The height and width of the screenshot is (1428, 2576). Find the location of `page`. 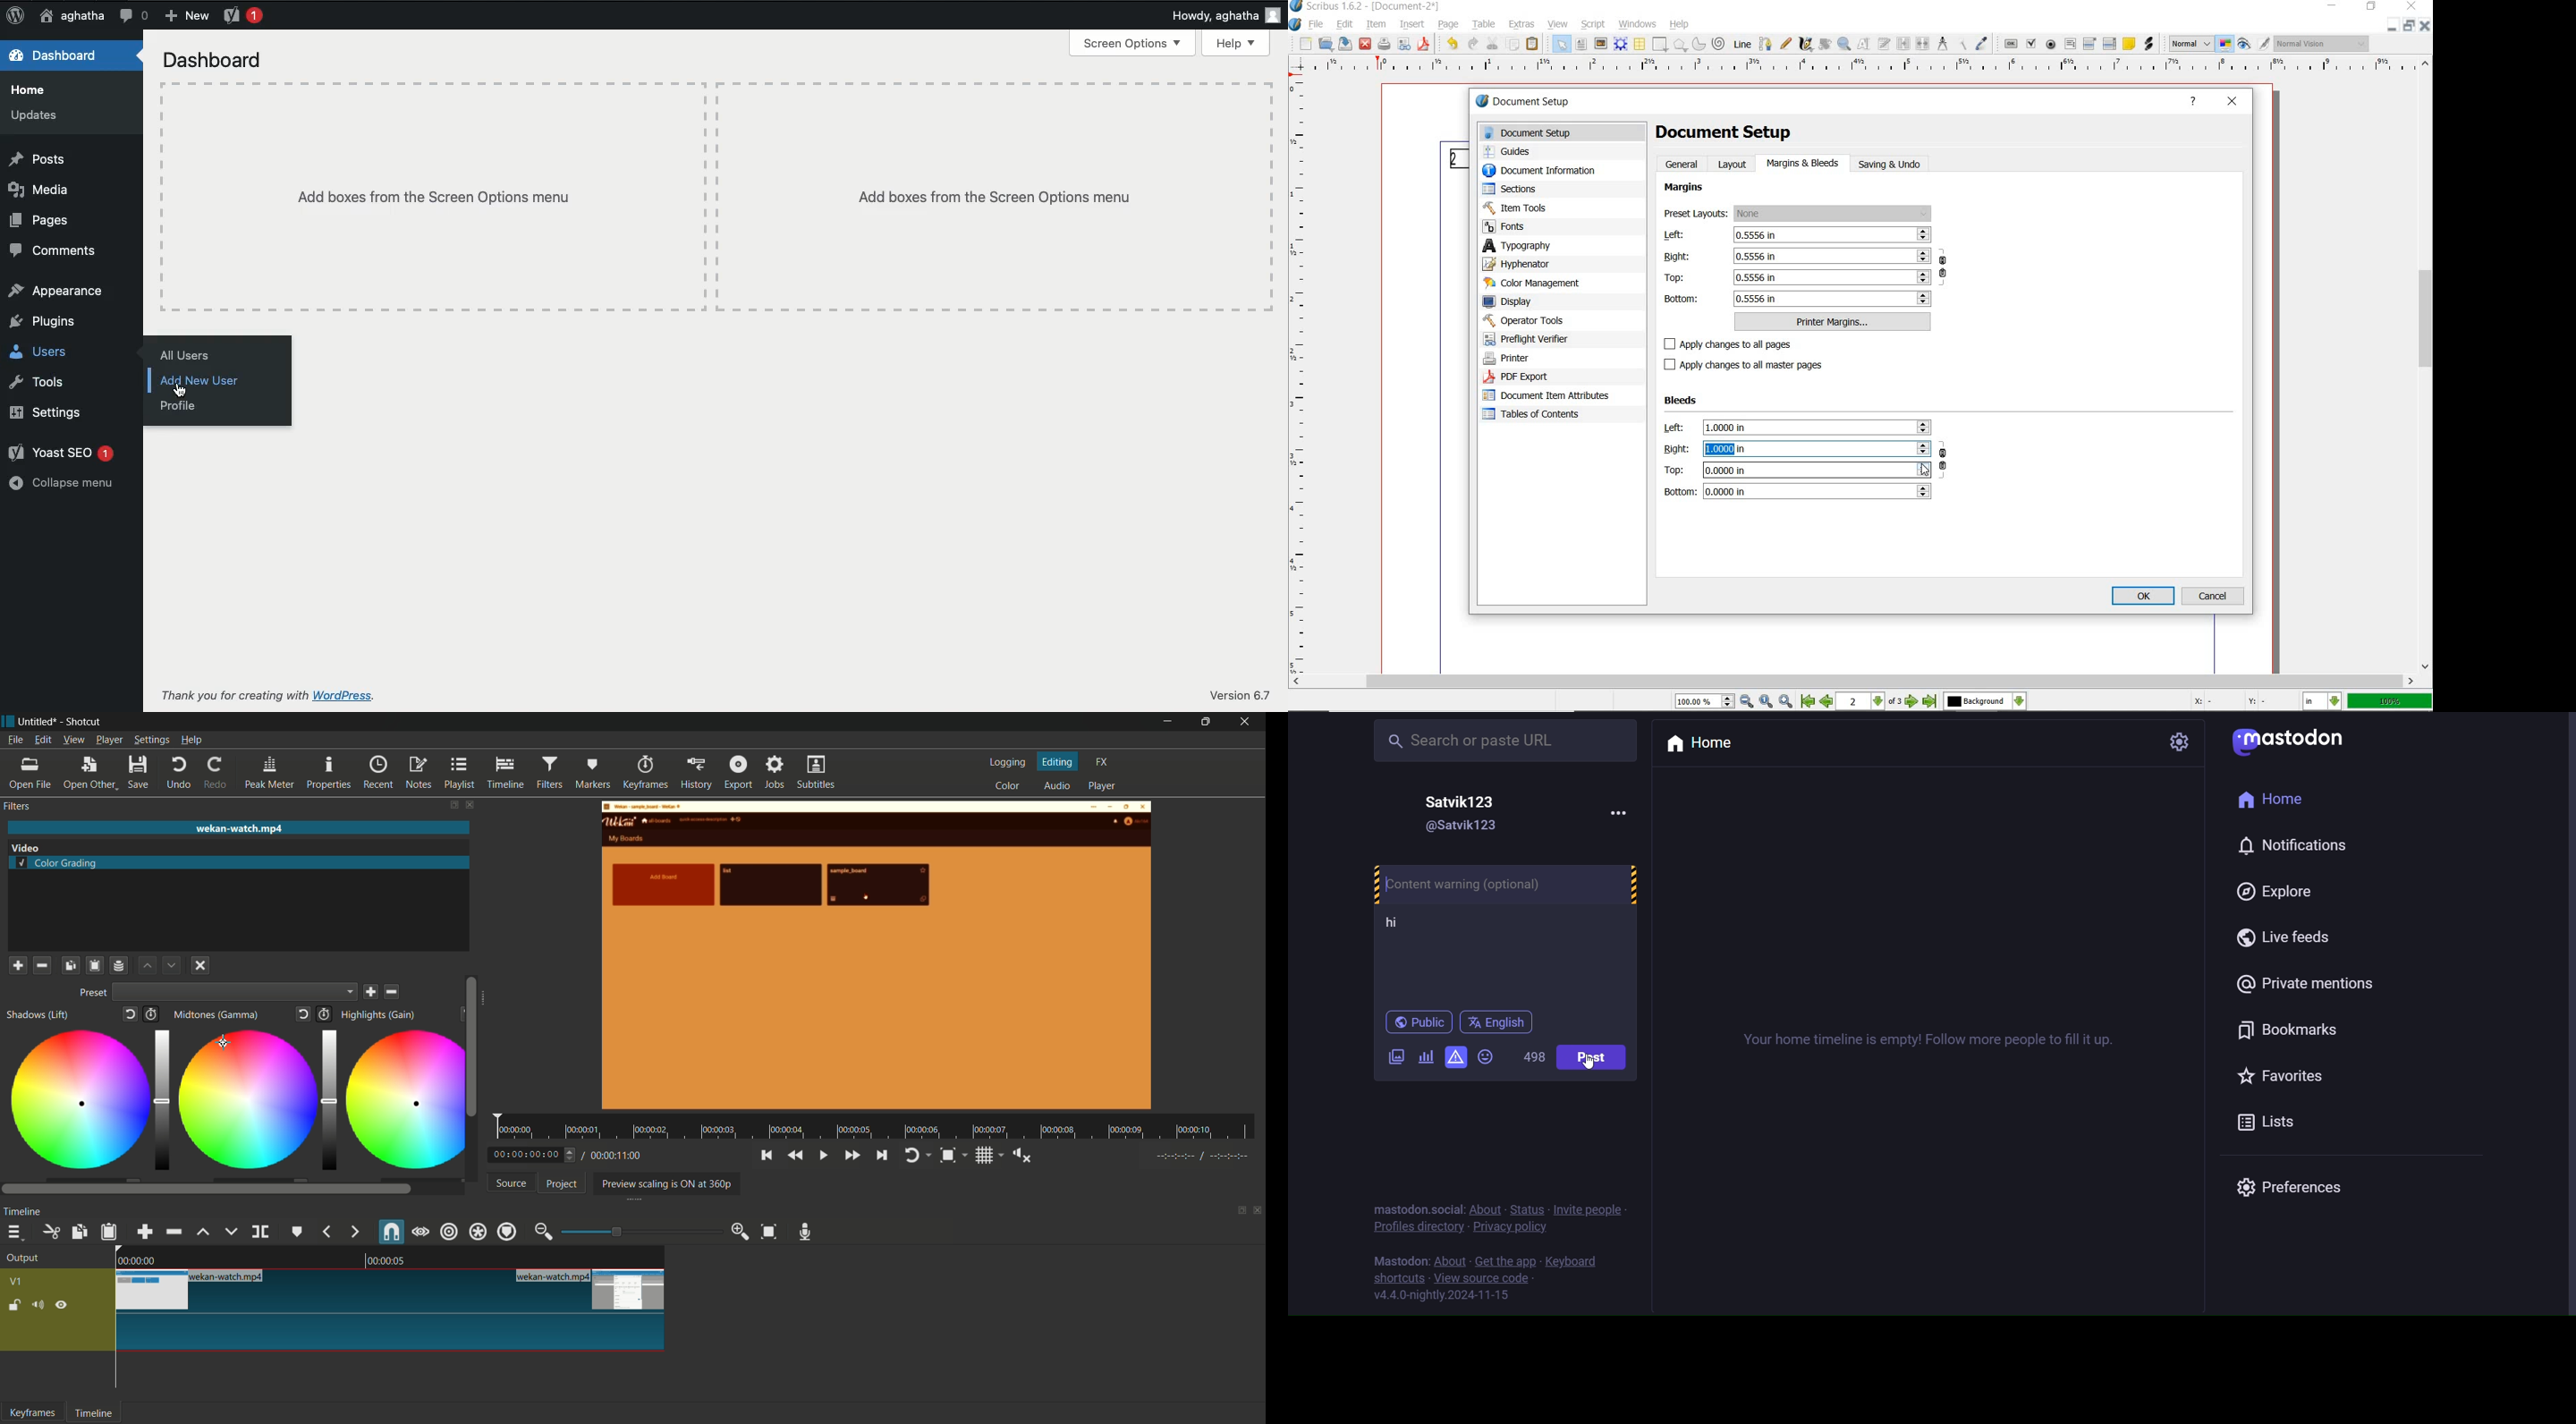

page is located at coordinates (1450, 25).